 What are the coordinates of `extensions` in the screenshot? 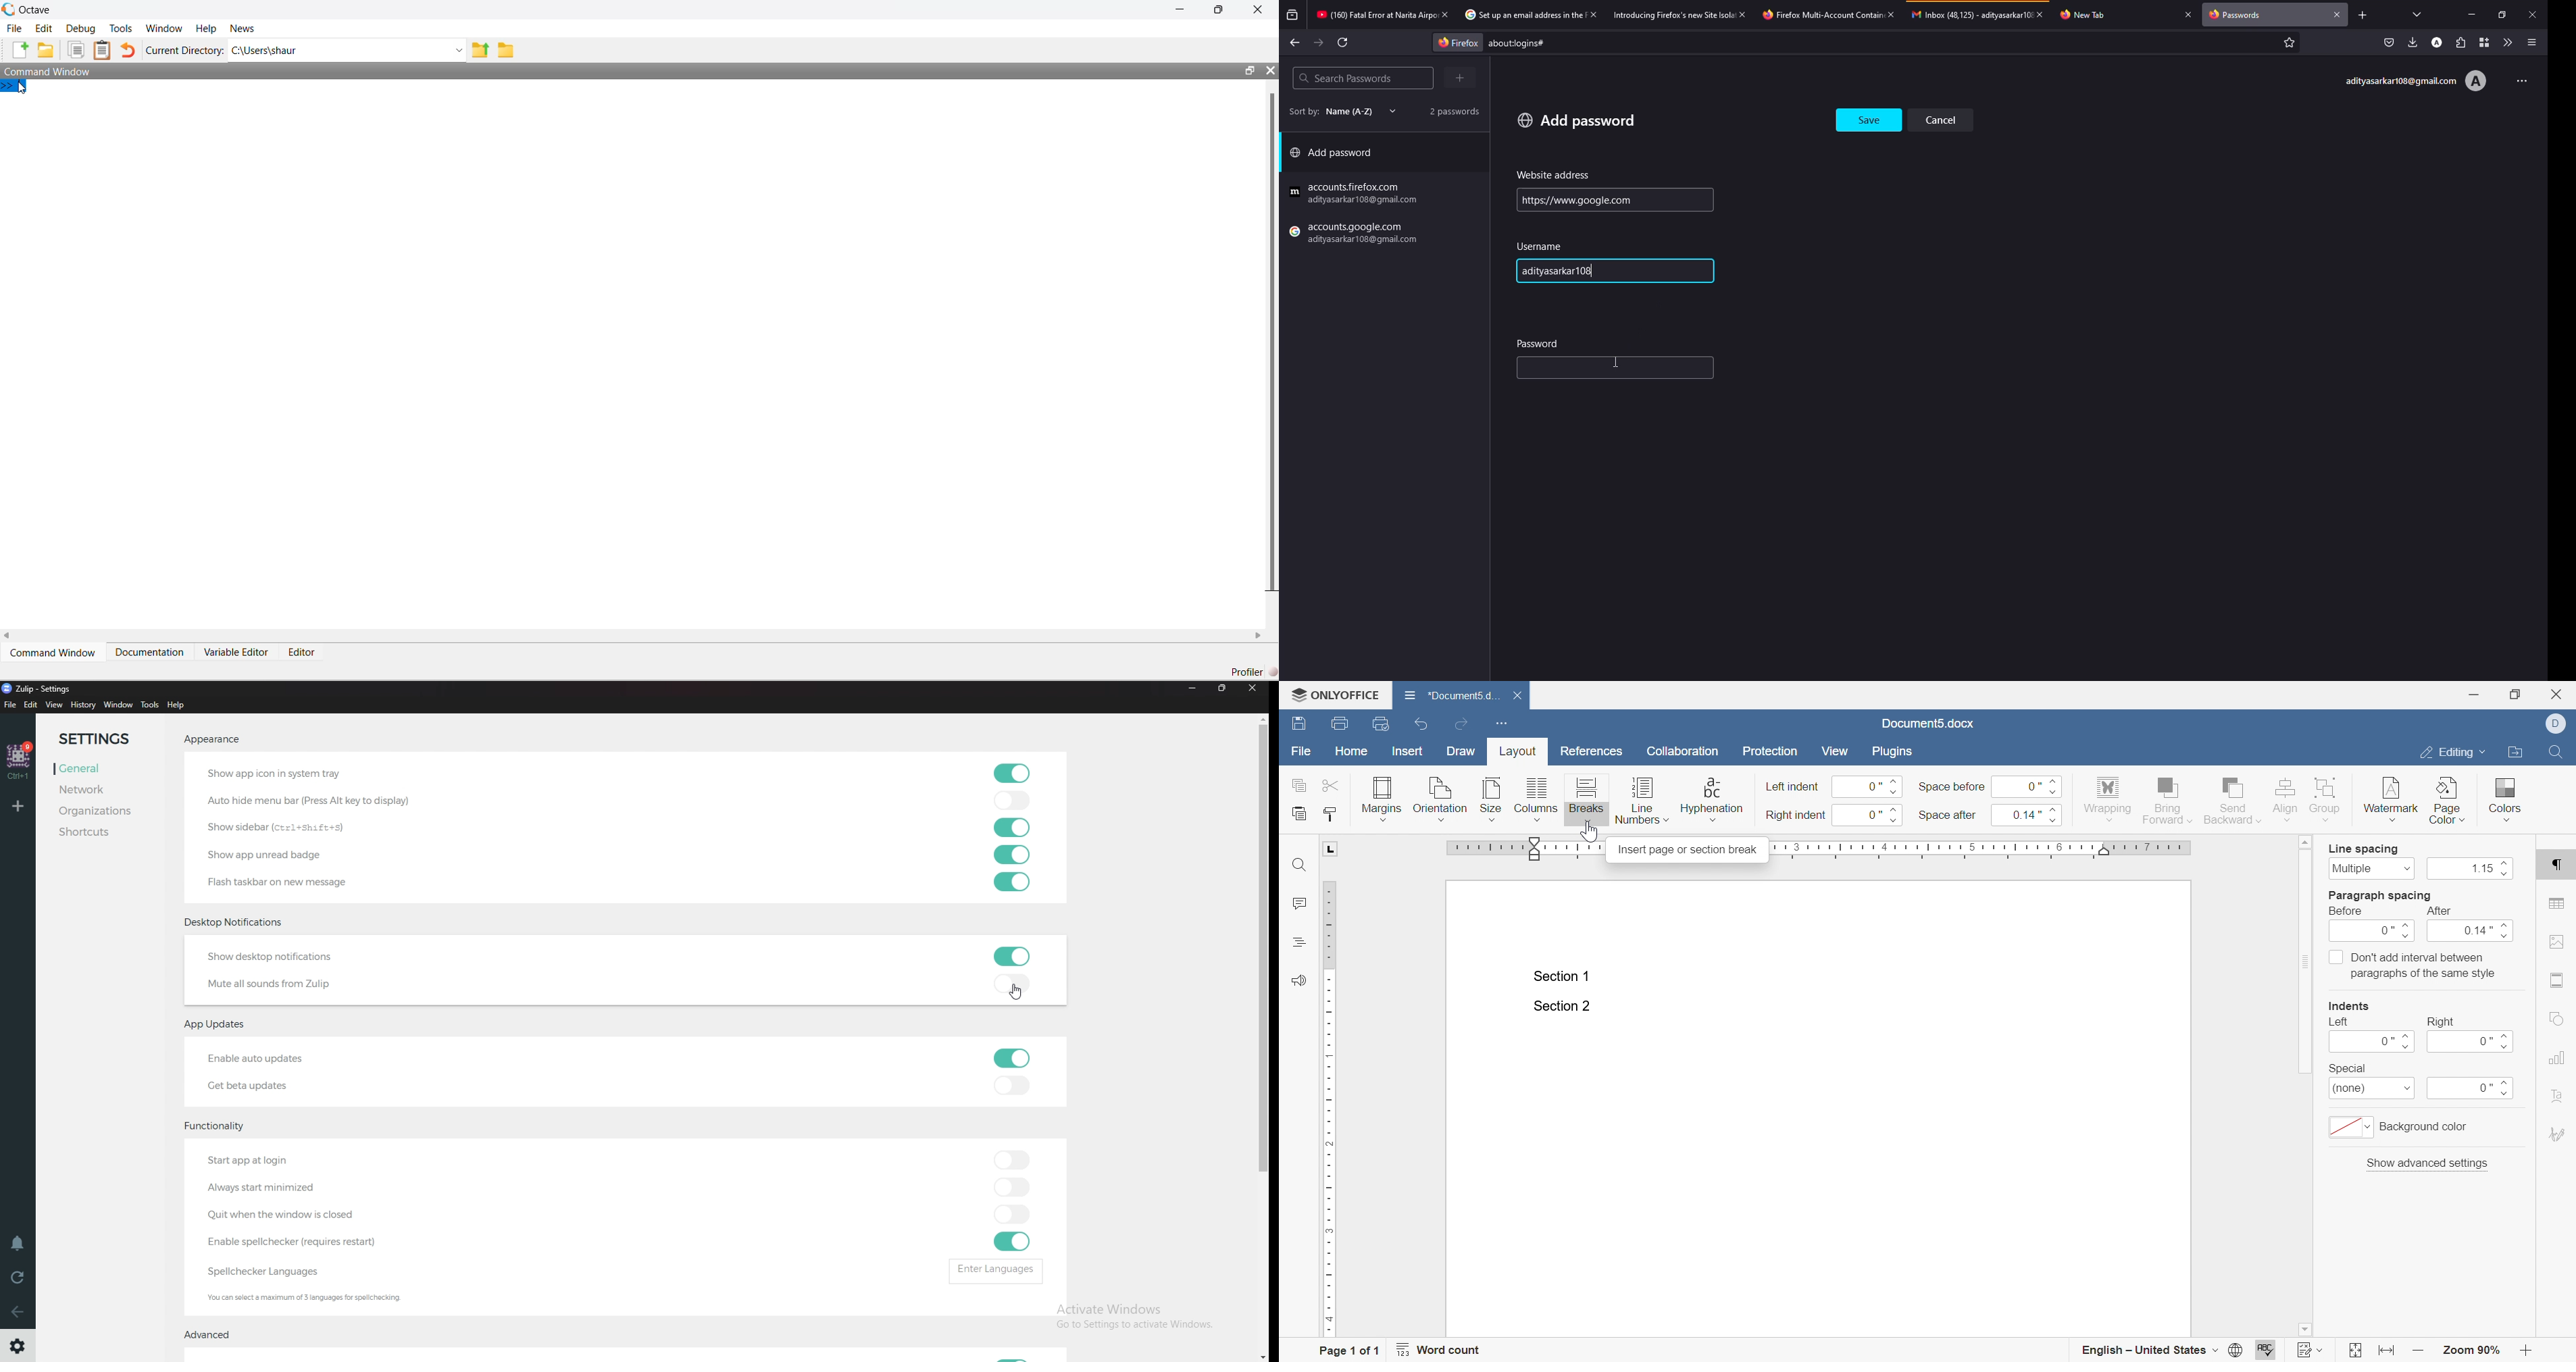 It's located at (2460, 42).